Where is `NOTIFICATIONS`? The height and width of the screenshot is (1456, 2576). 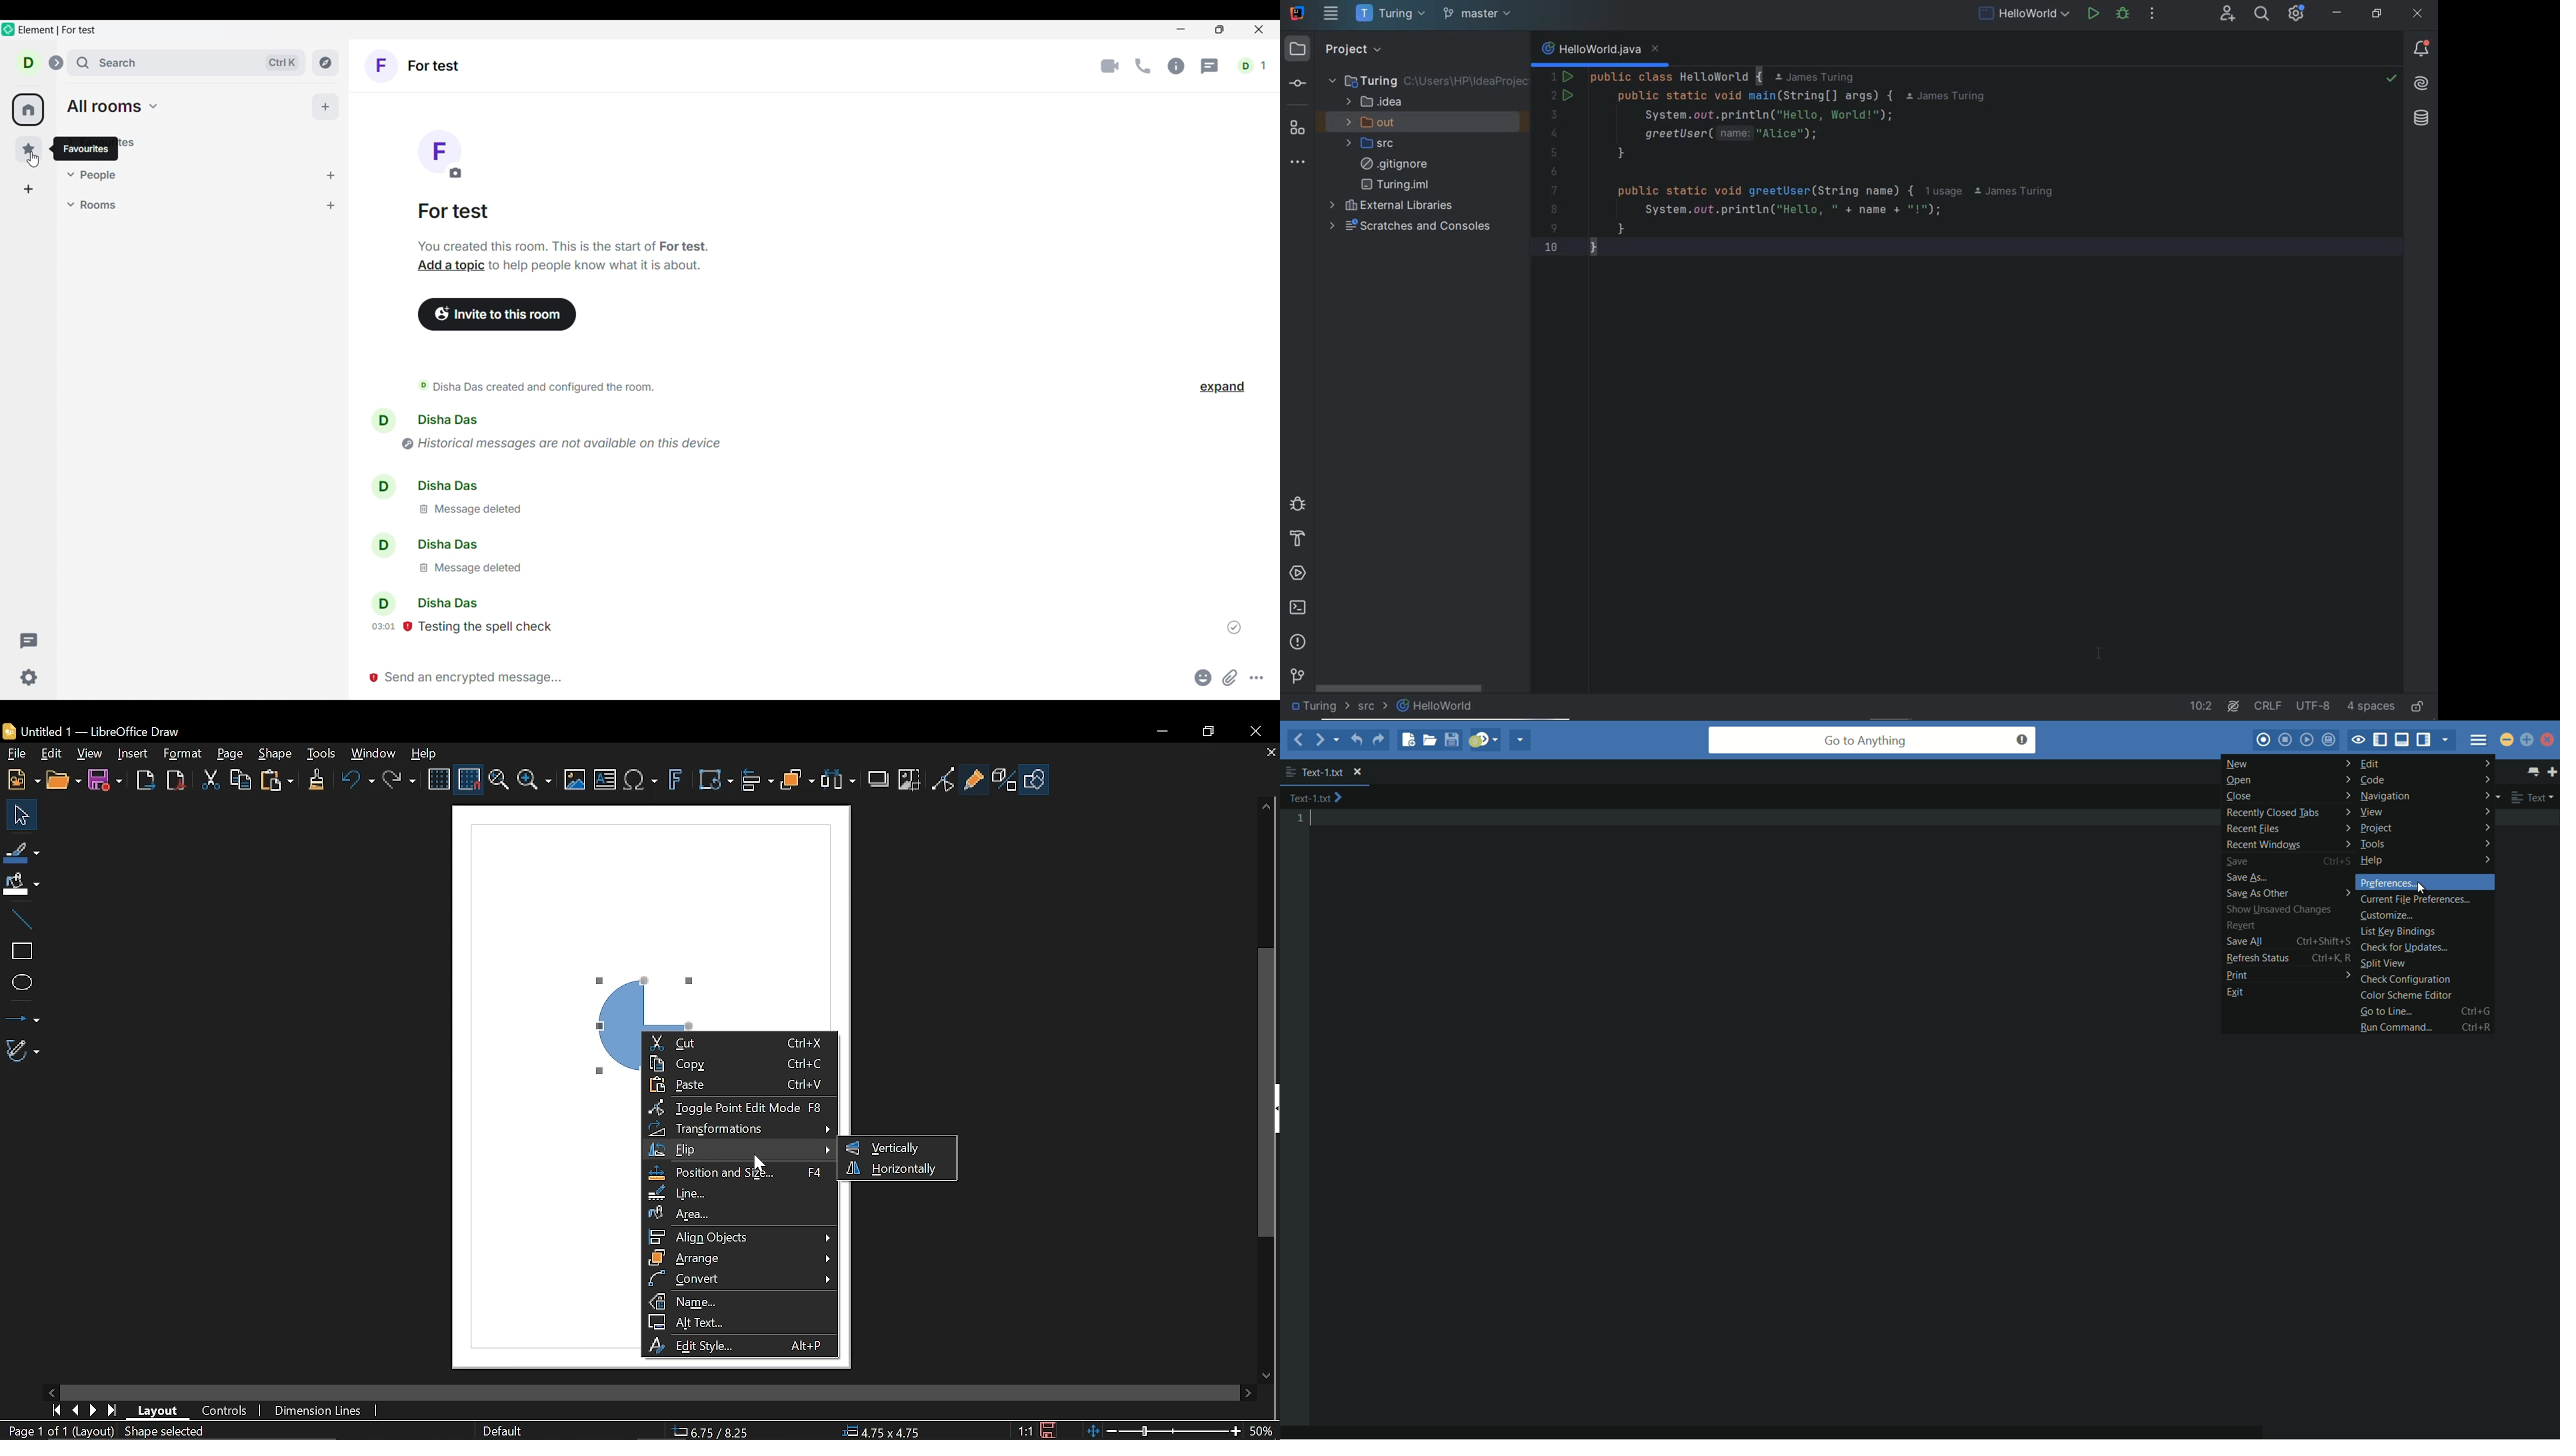
NOTIFICATIONS is located at coordinates (2422, 50).